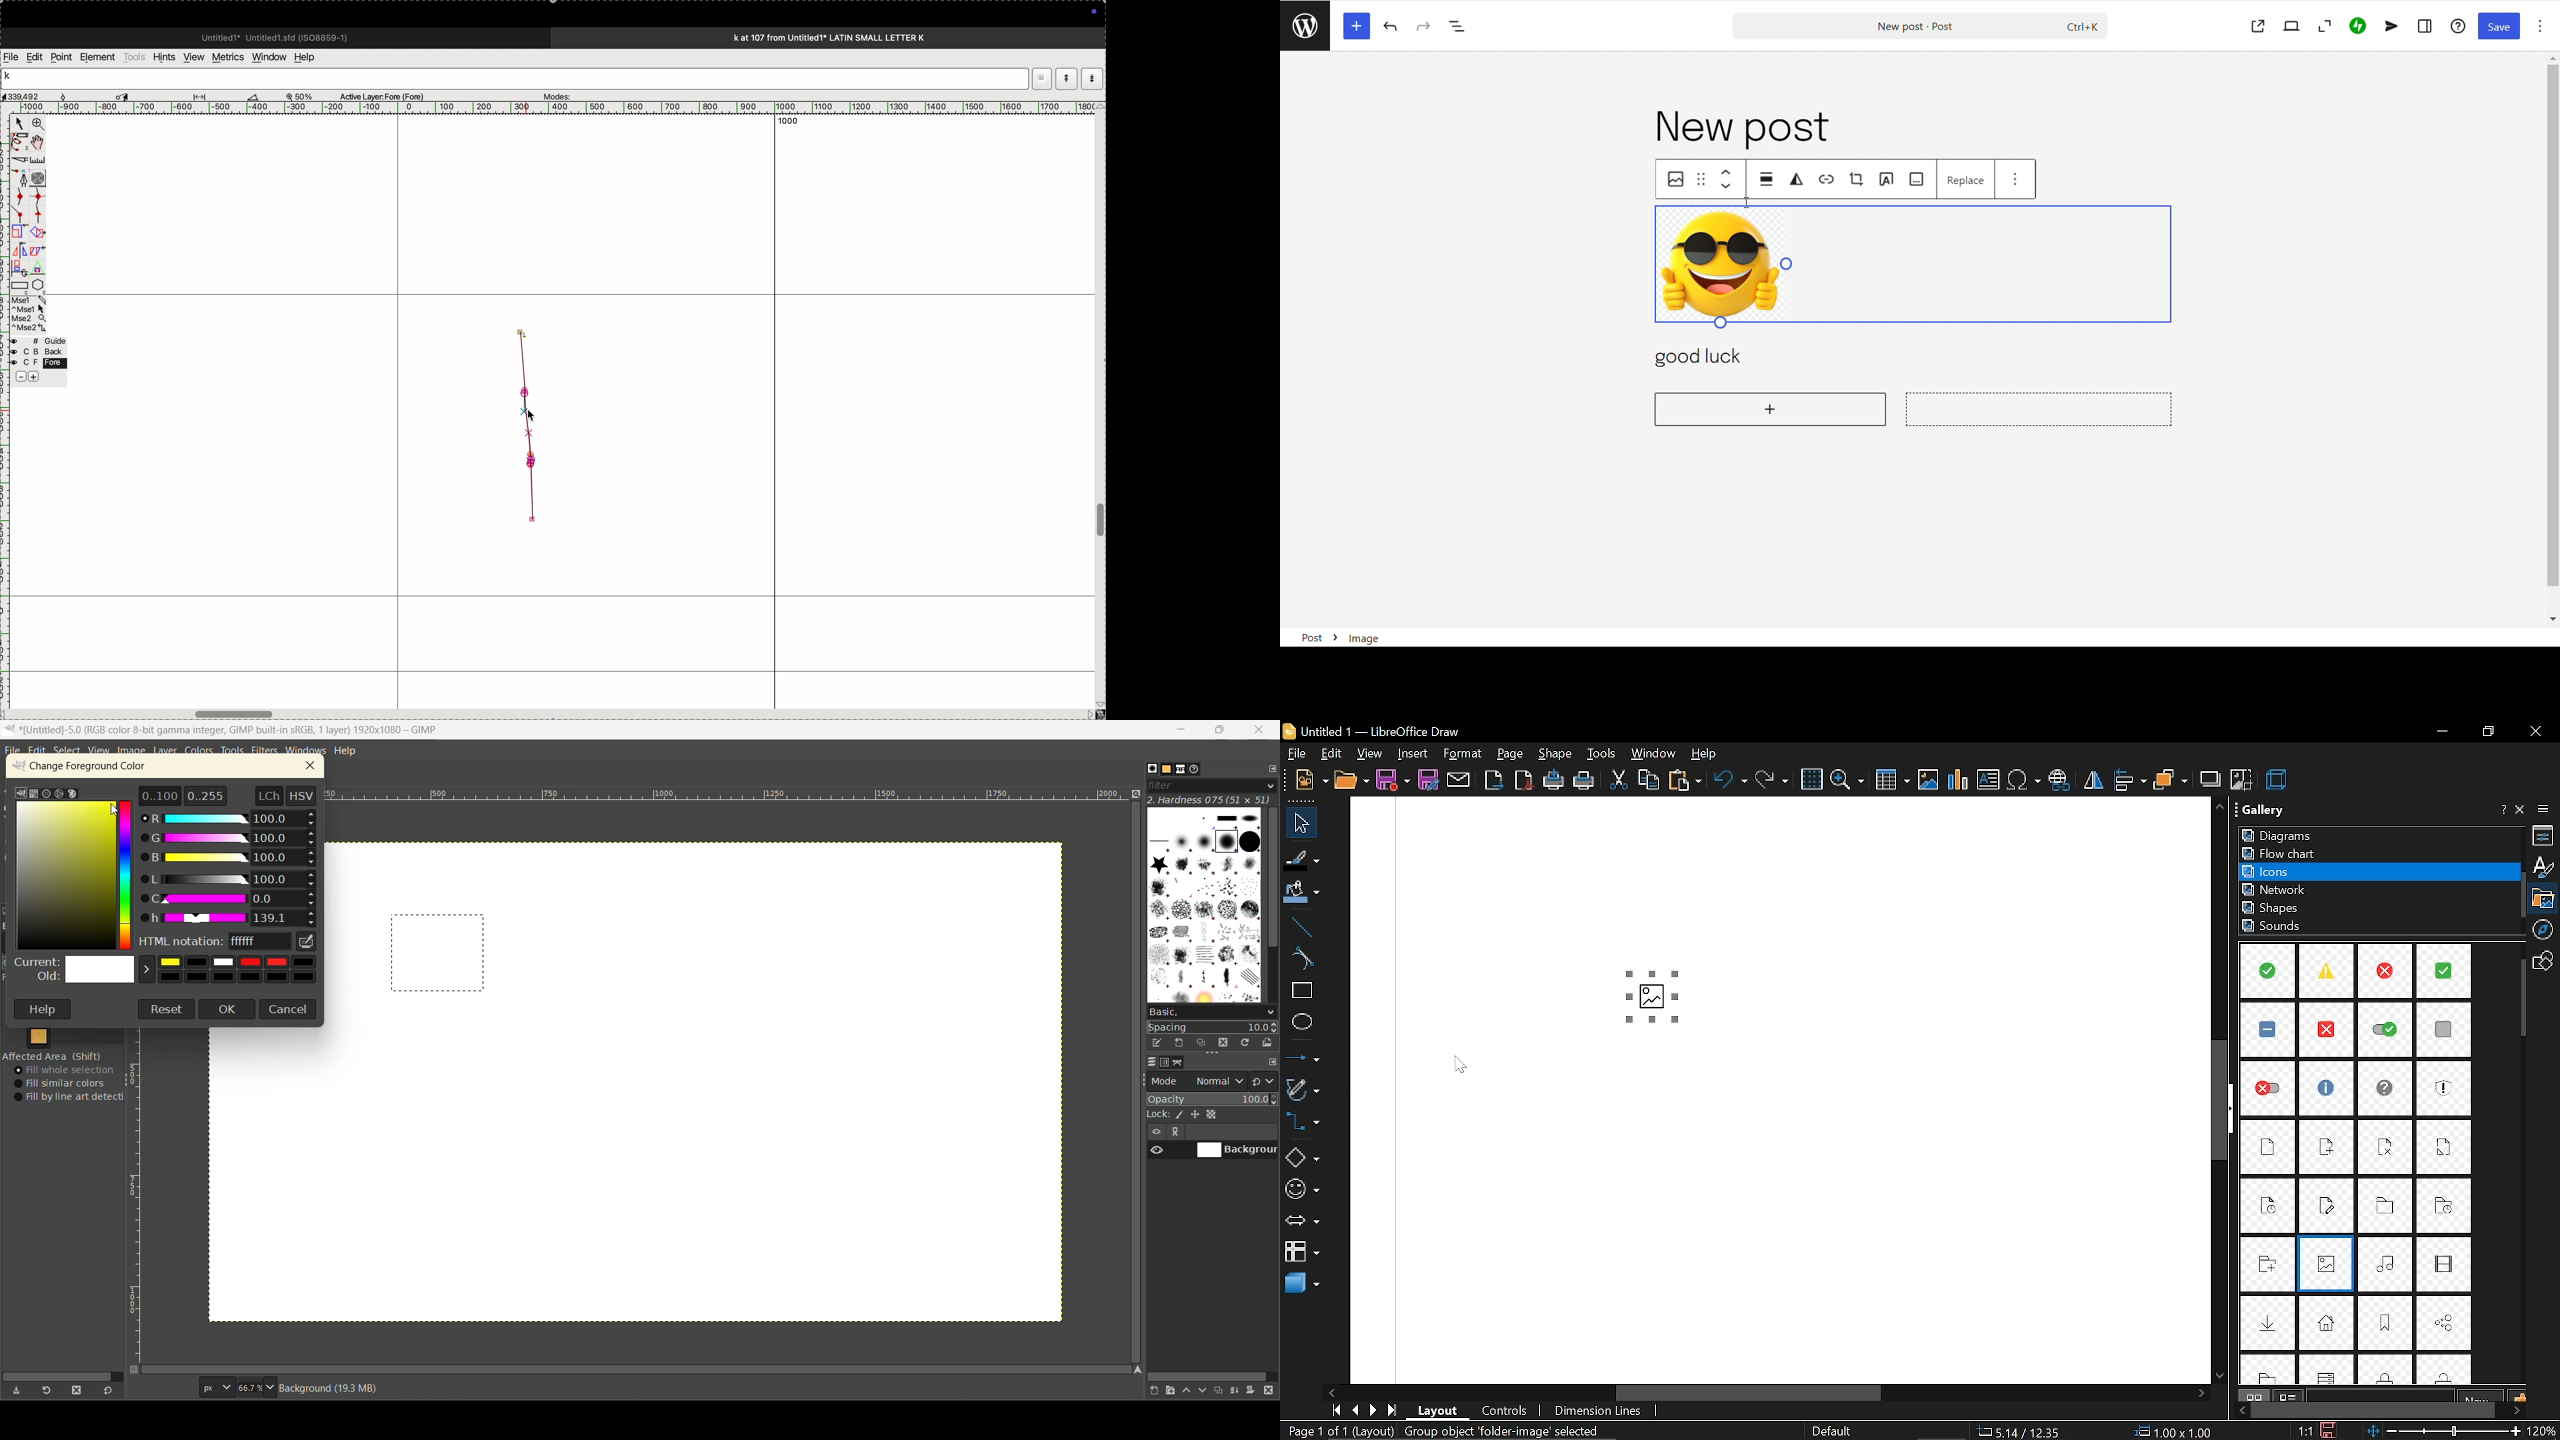 The width and height of the screenshot is (2576, 1456). I want to click on shape, so click(1555, 753).